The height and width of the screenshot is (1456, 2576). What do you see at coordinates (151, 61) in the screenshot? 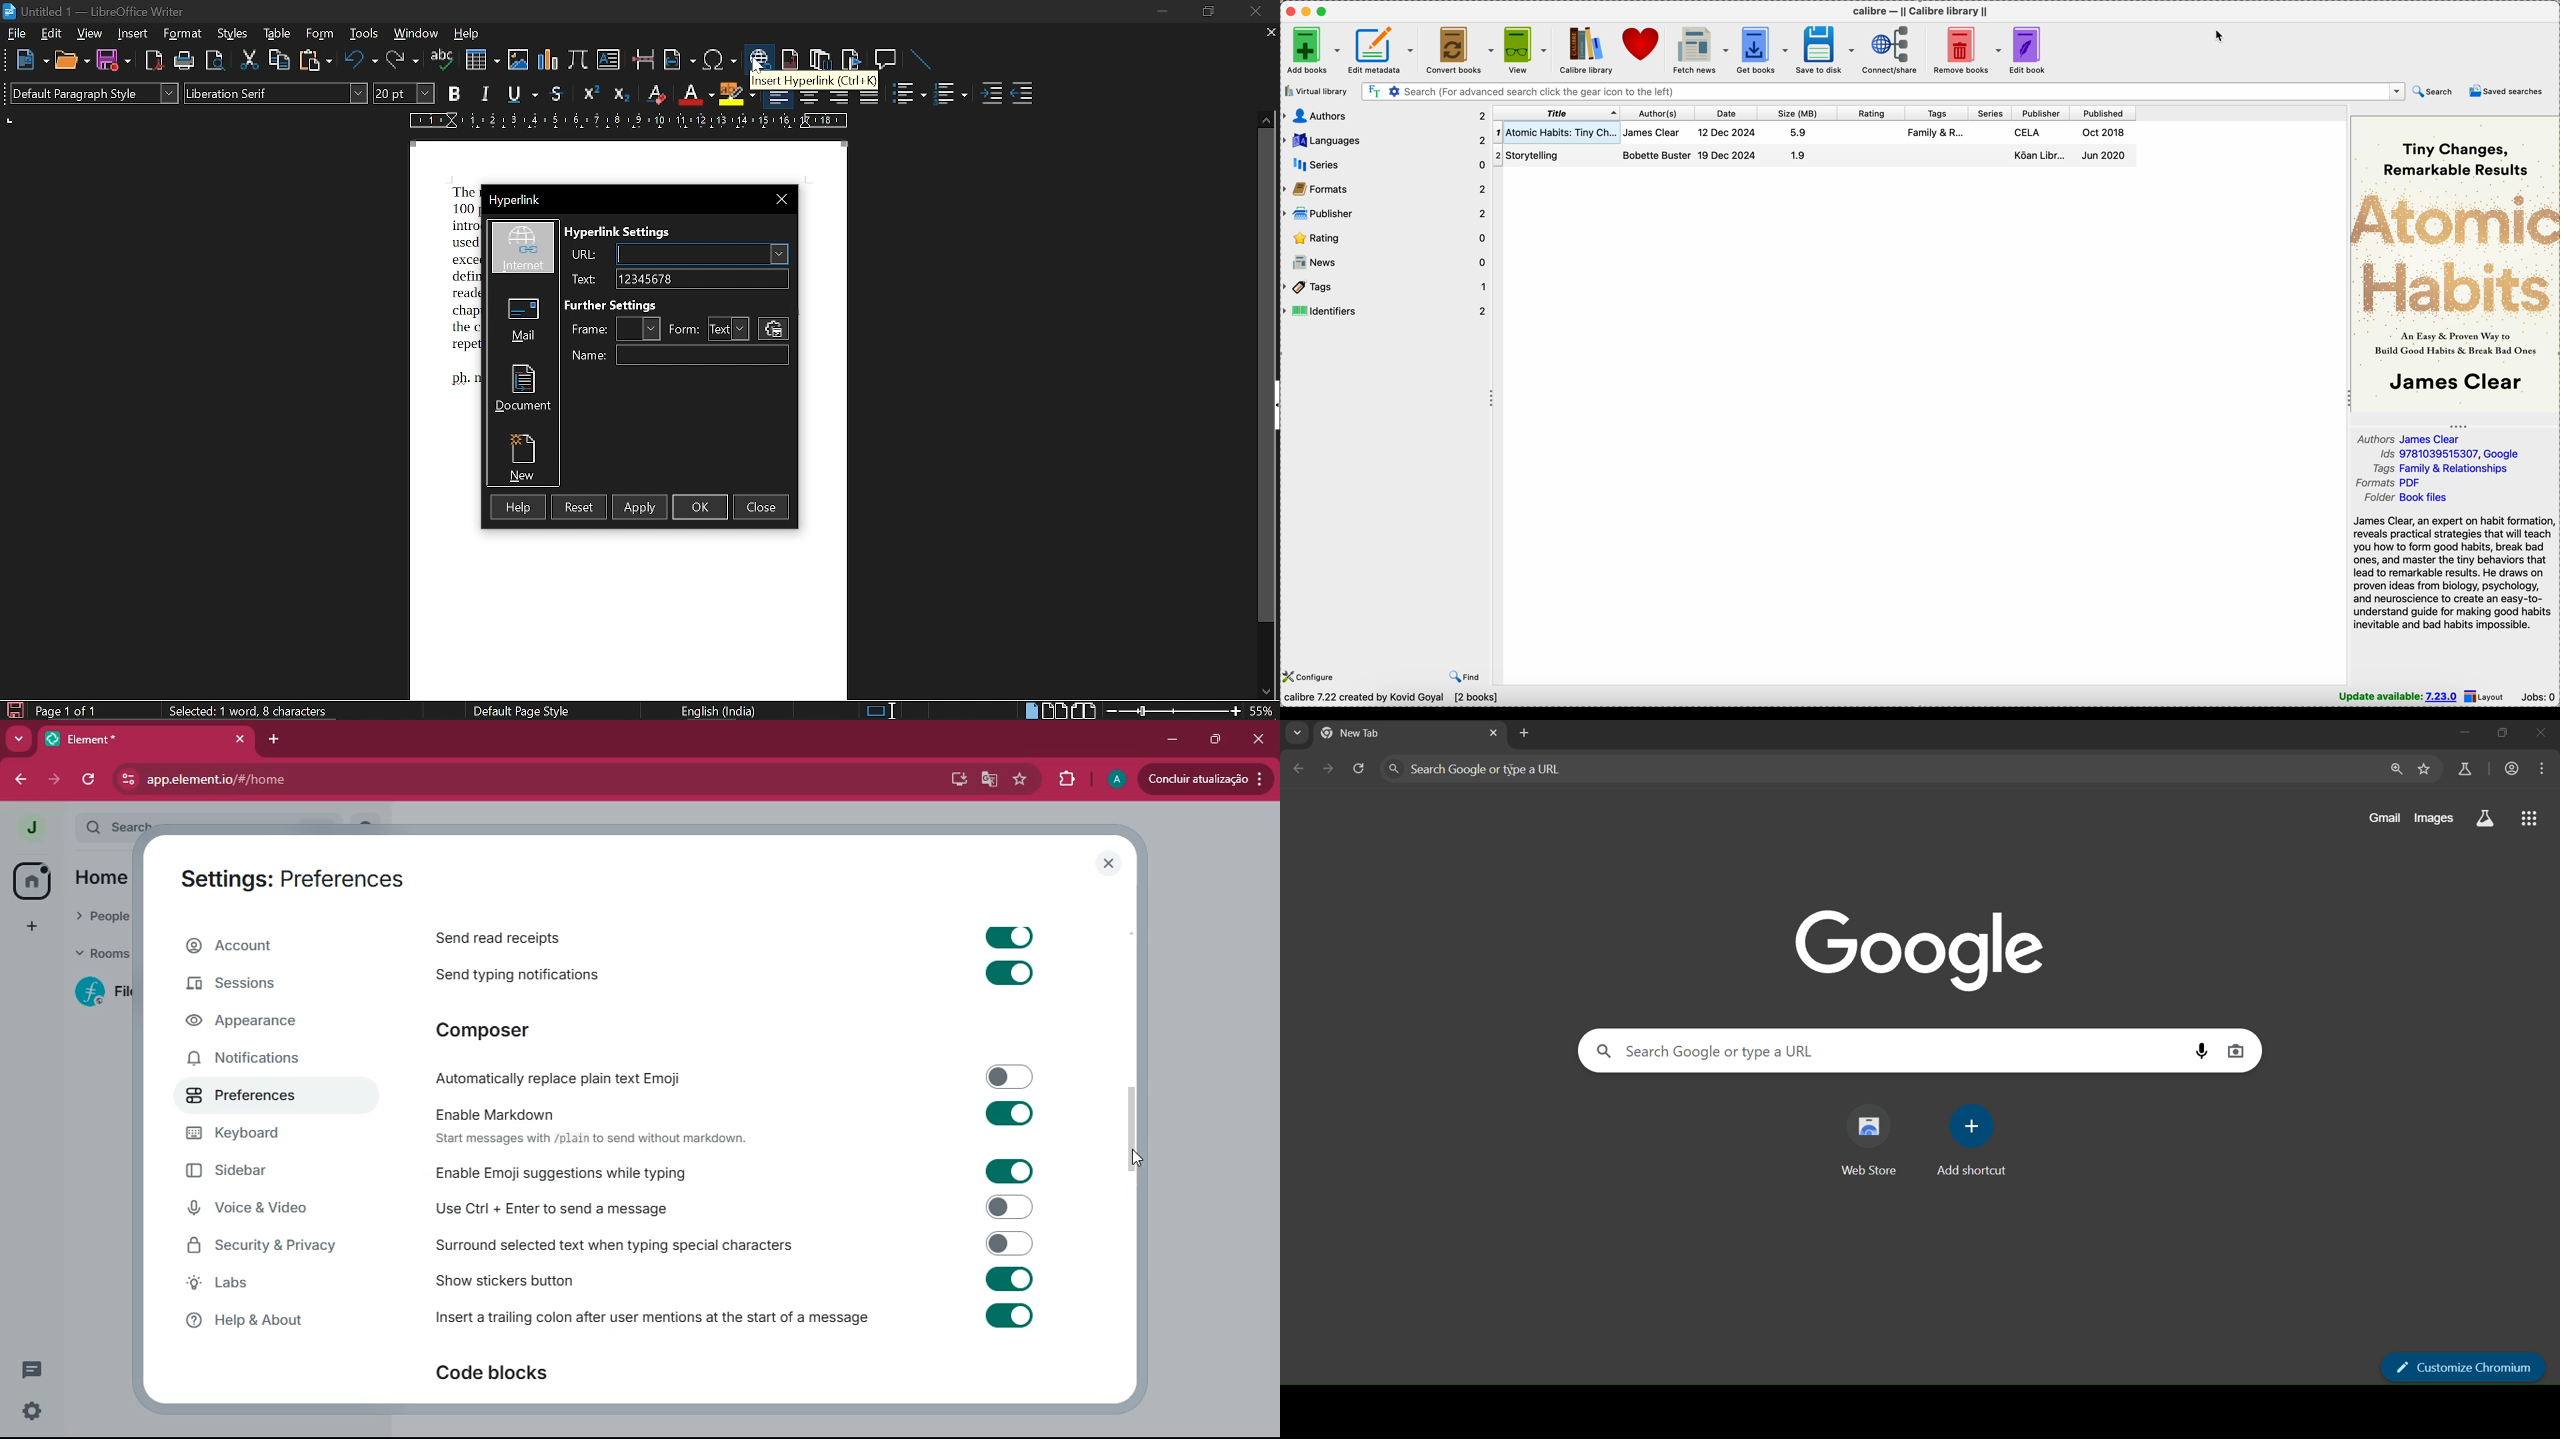
I see `export as pdf` at bounding box center [151, 61].